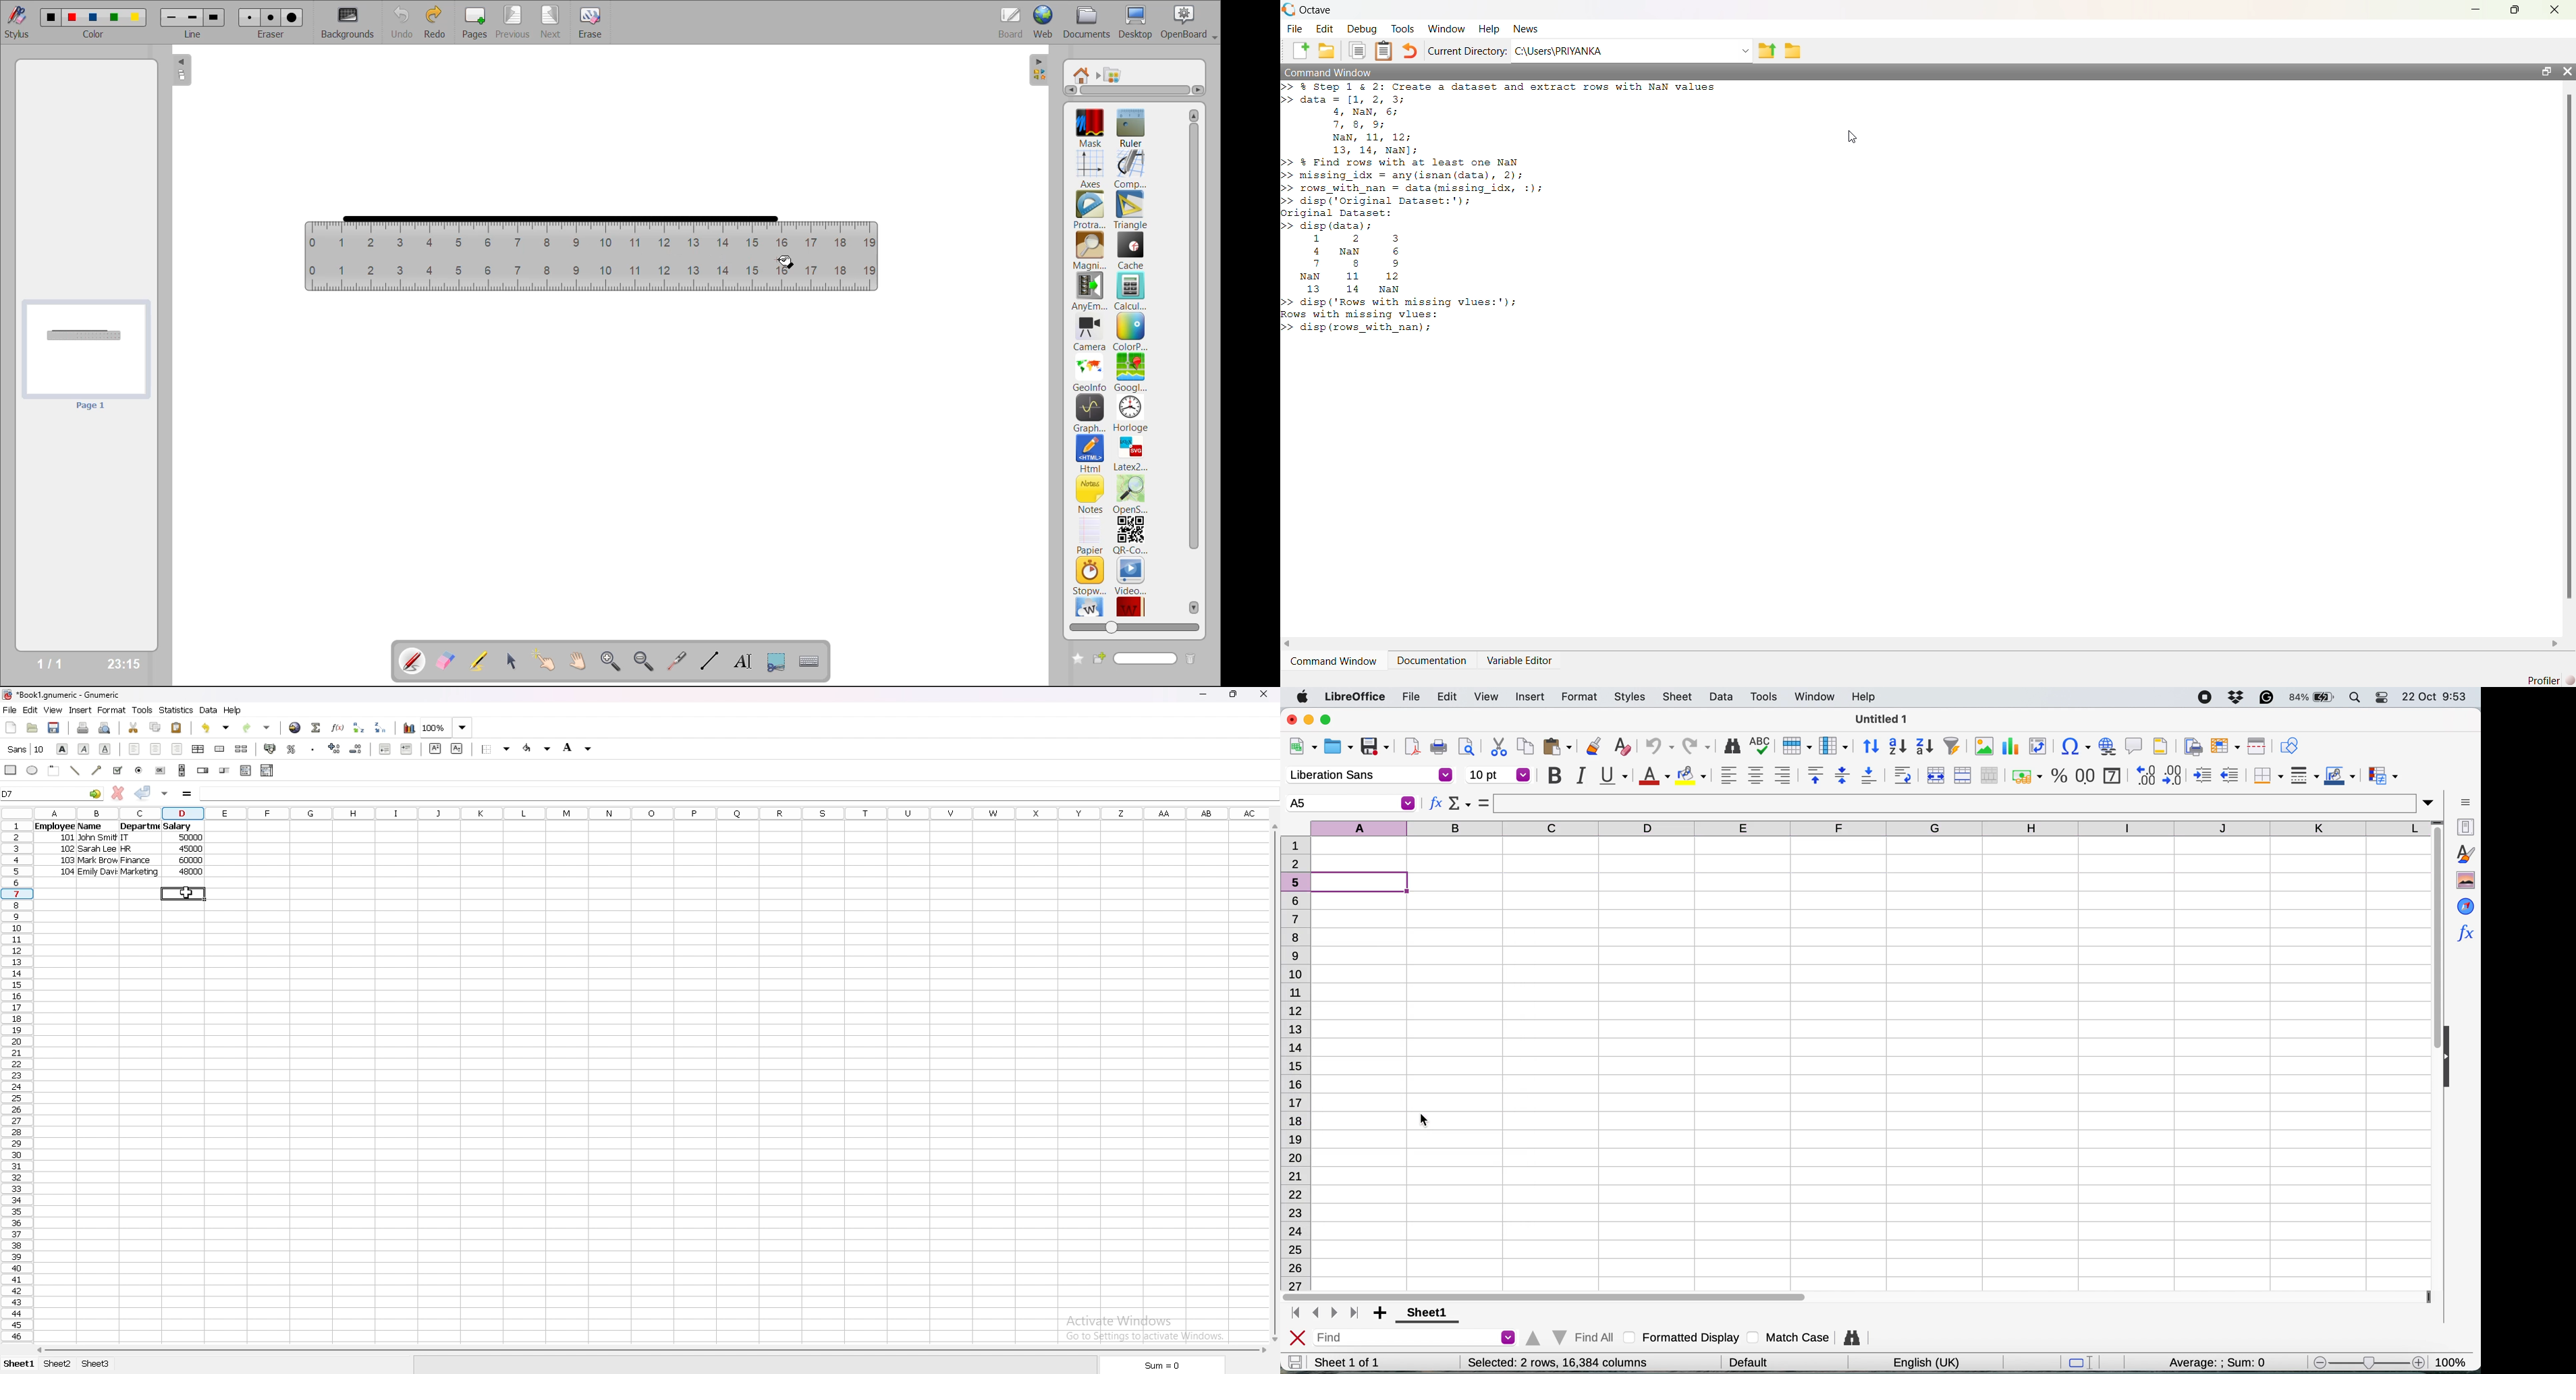  Describe the element at coordinates (81, 710) in the screenshot. I see `insert` at that location.